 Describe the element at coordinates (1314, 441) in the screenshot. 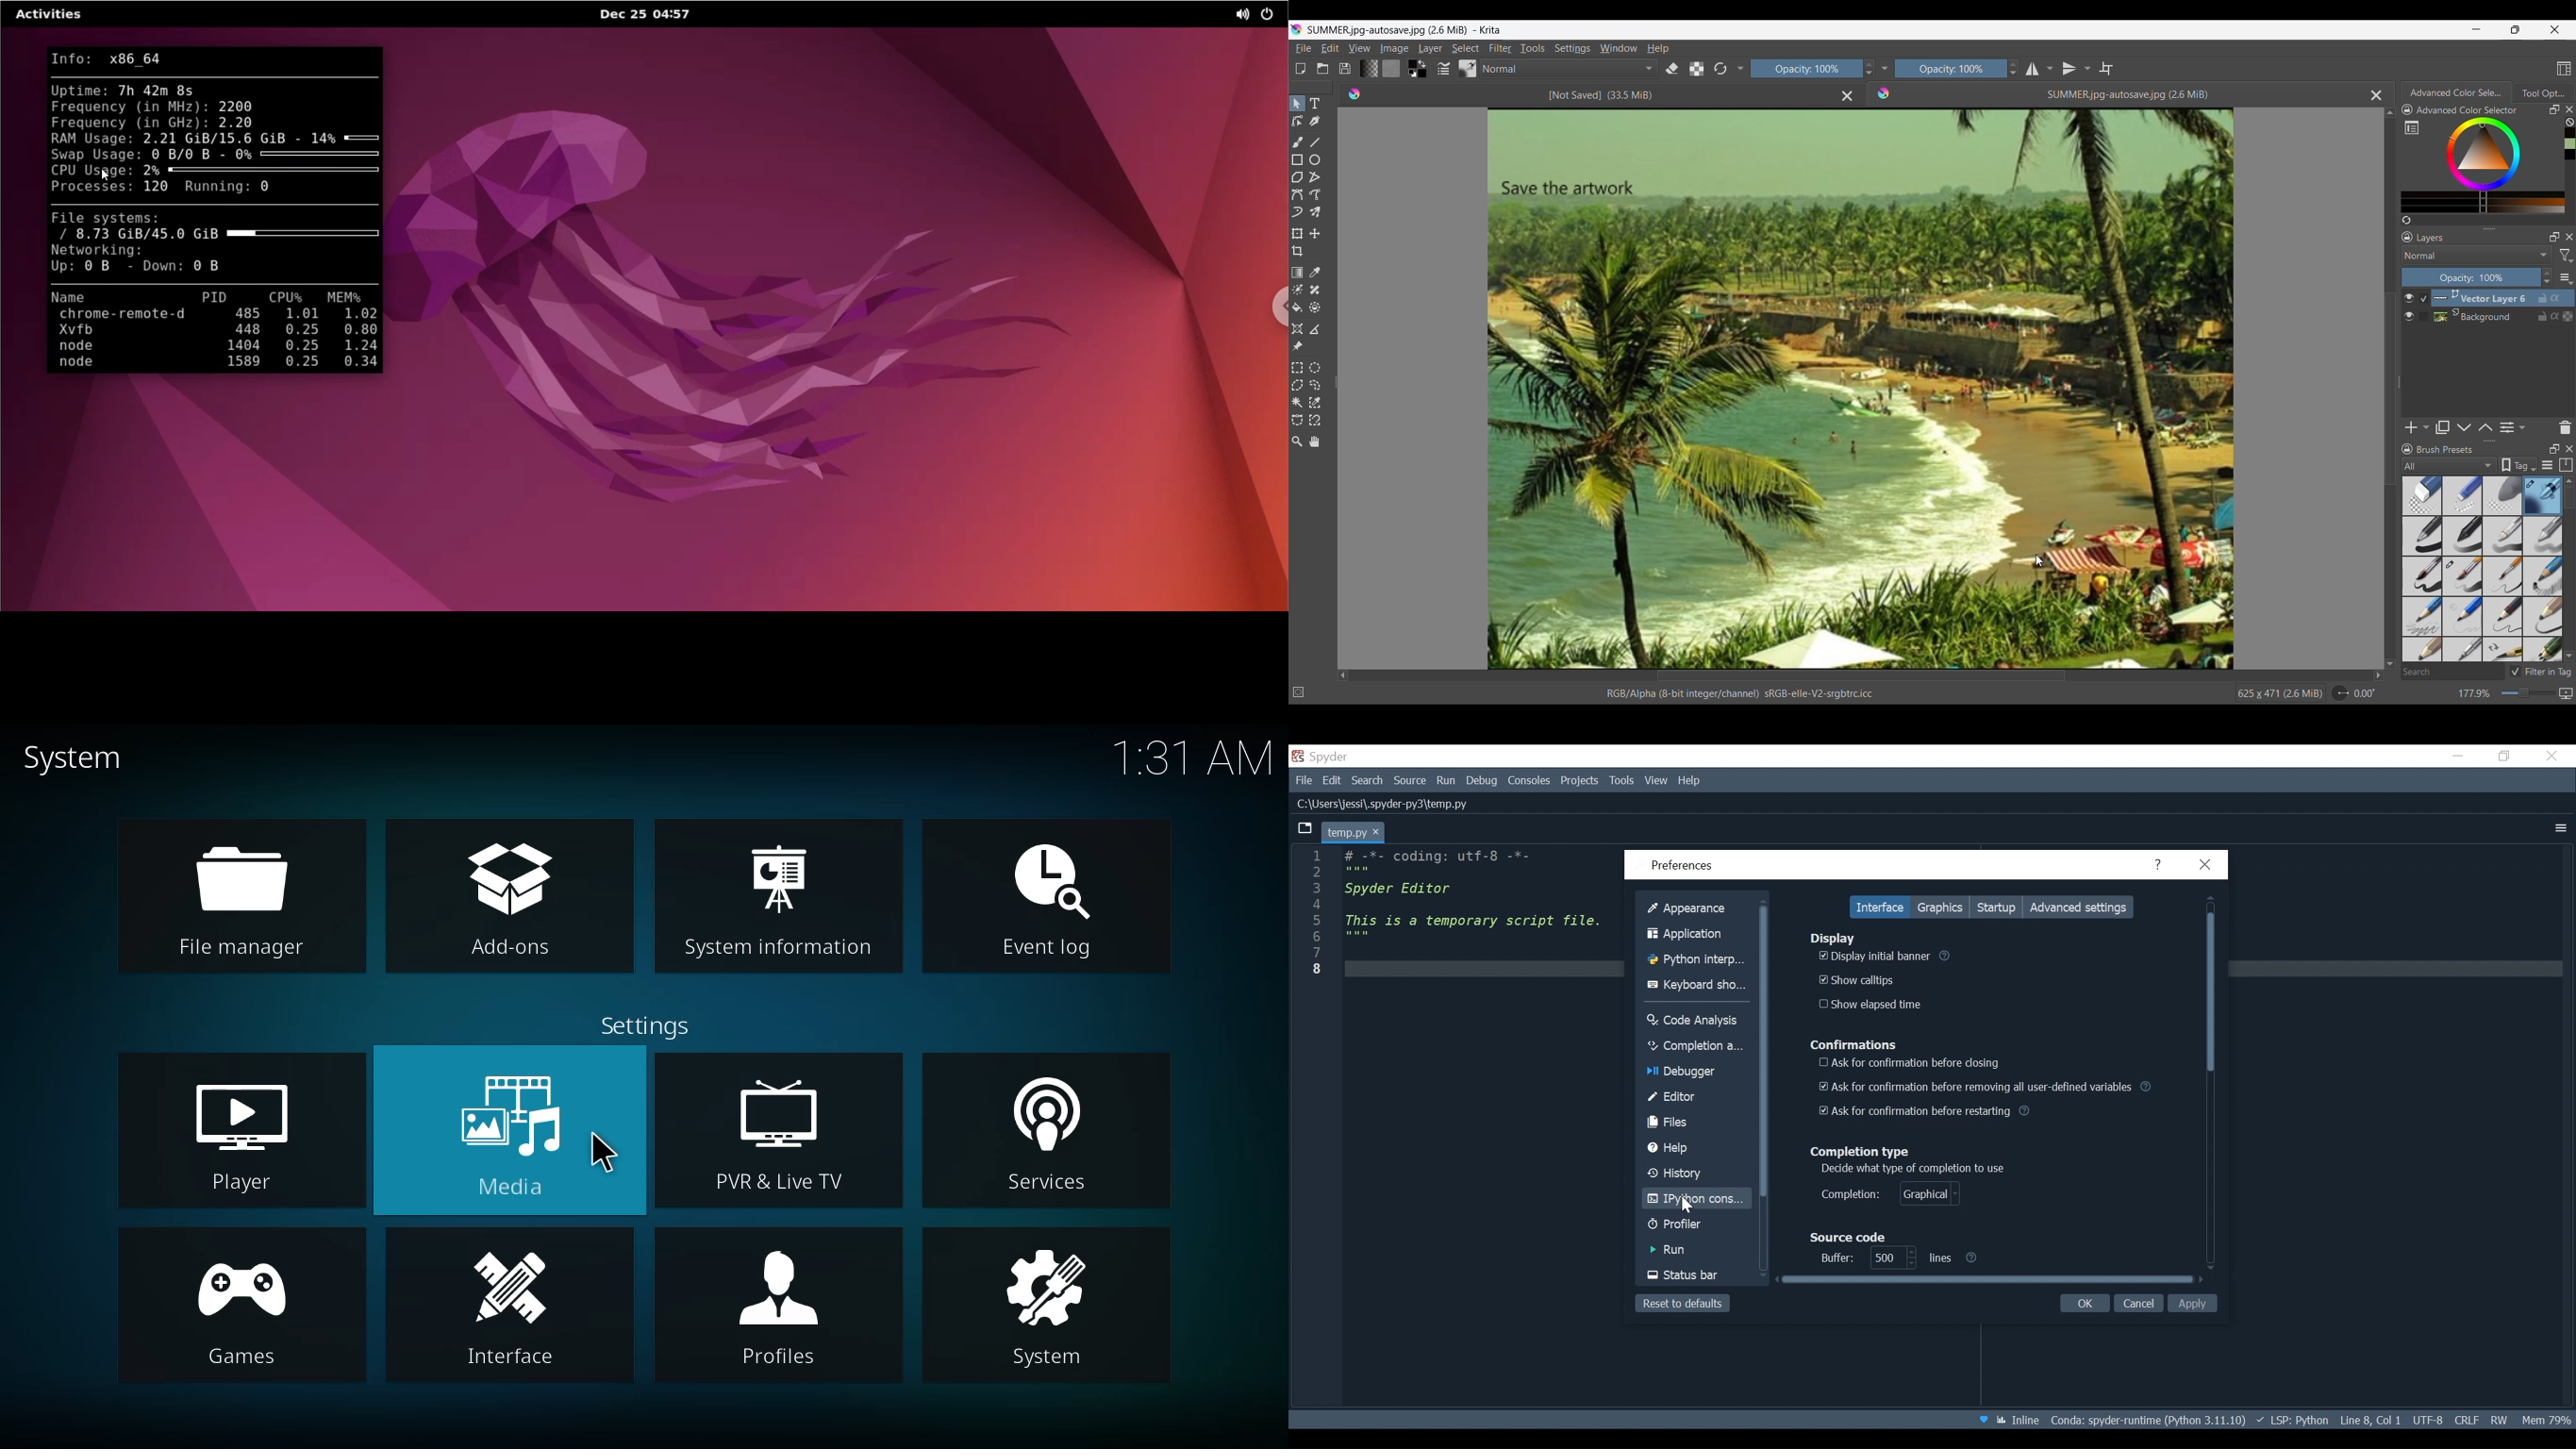

I see `Pan tool` at that location.